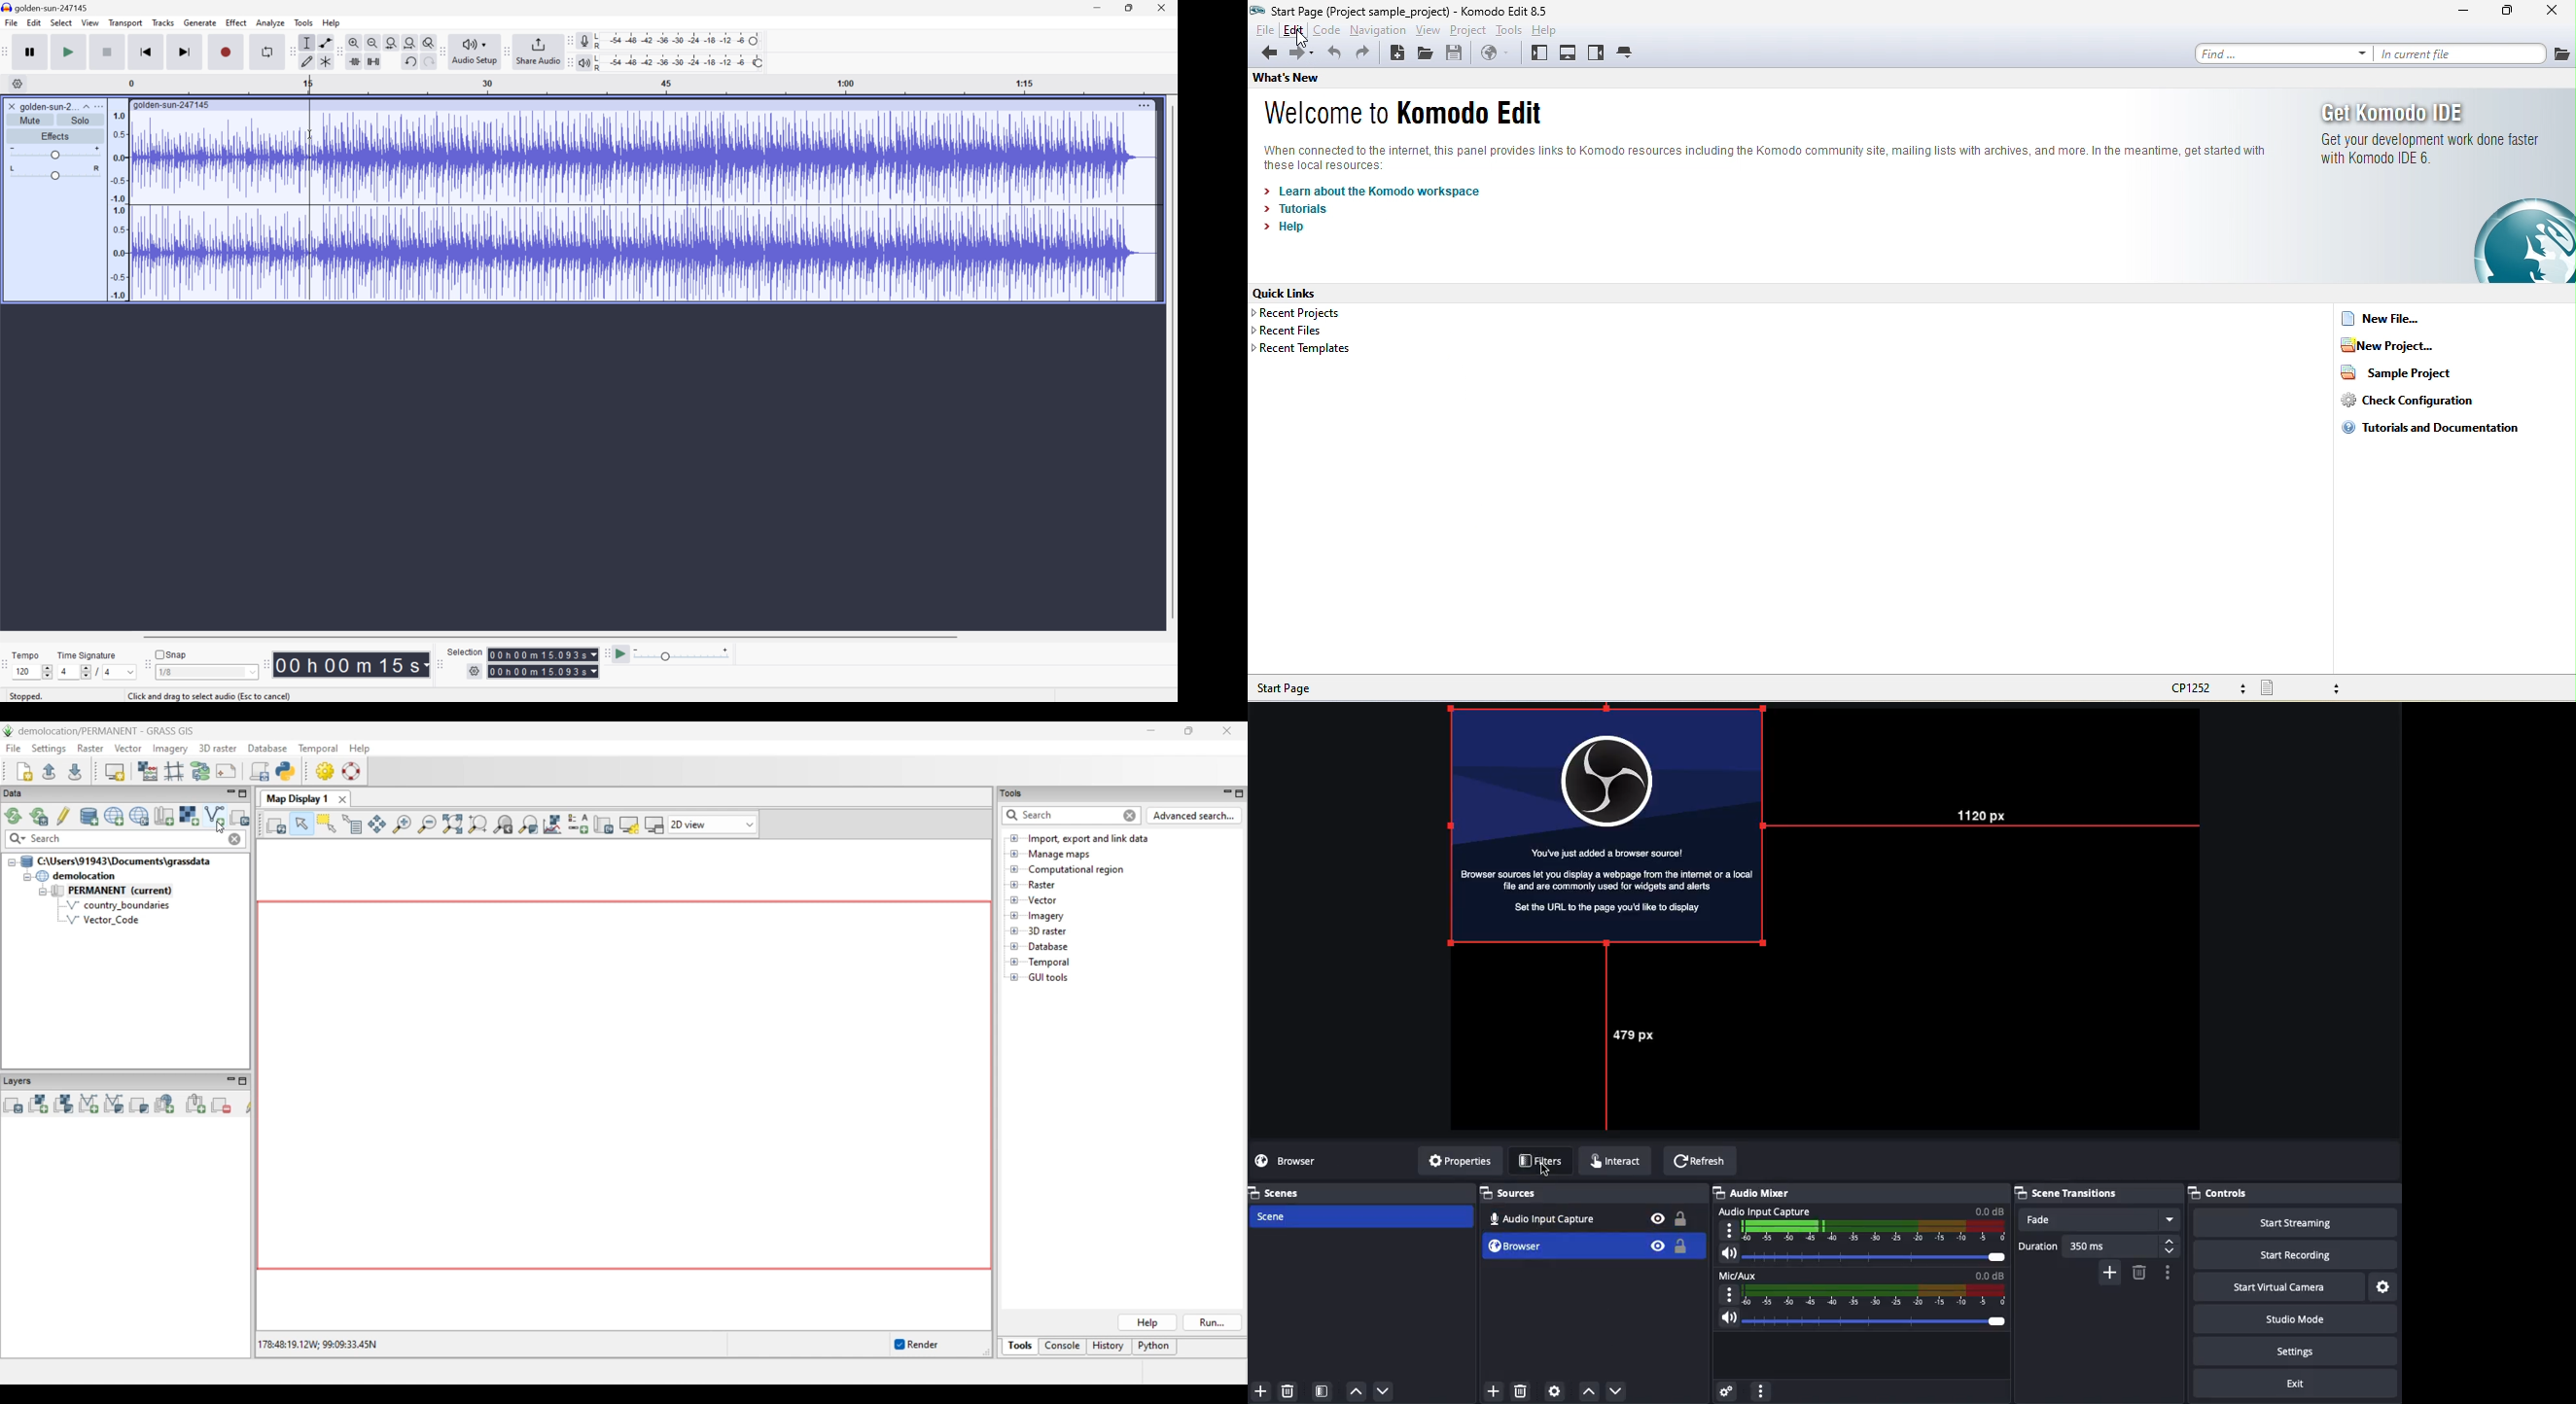 The height and width of the screenshot is (1428, 2576). What do you see at coordinates (1021, 1347) in the screenshot?
I see `Tools, current selection` at bounding box center [1021, 1347].